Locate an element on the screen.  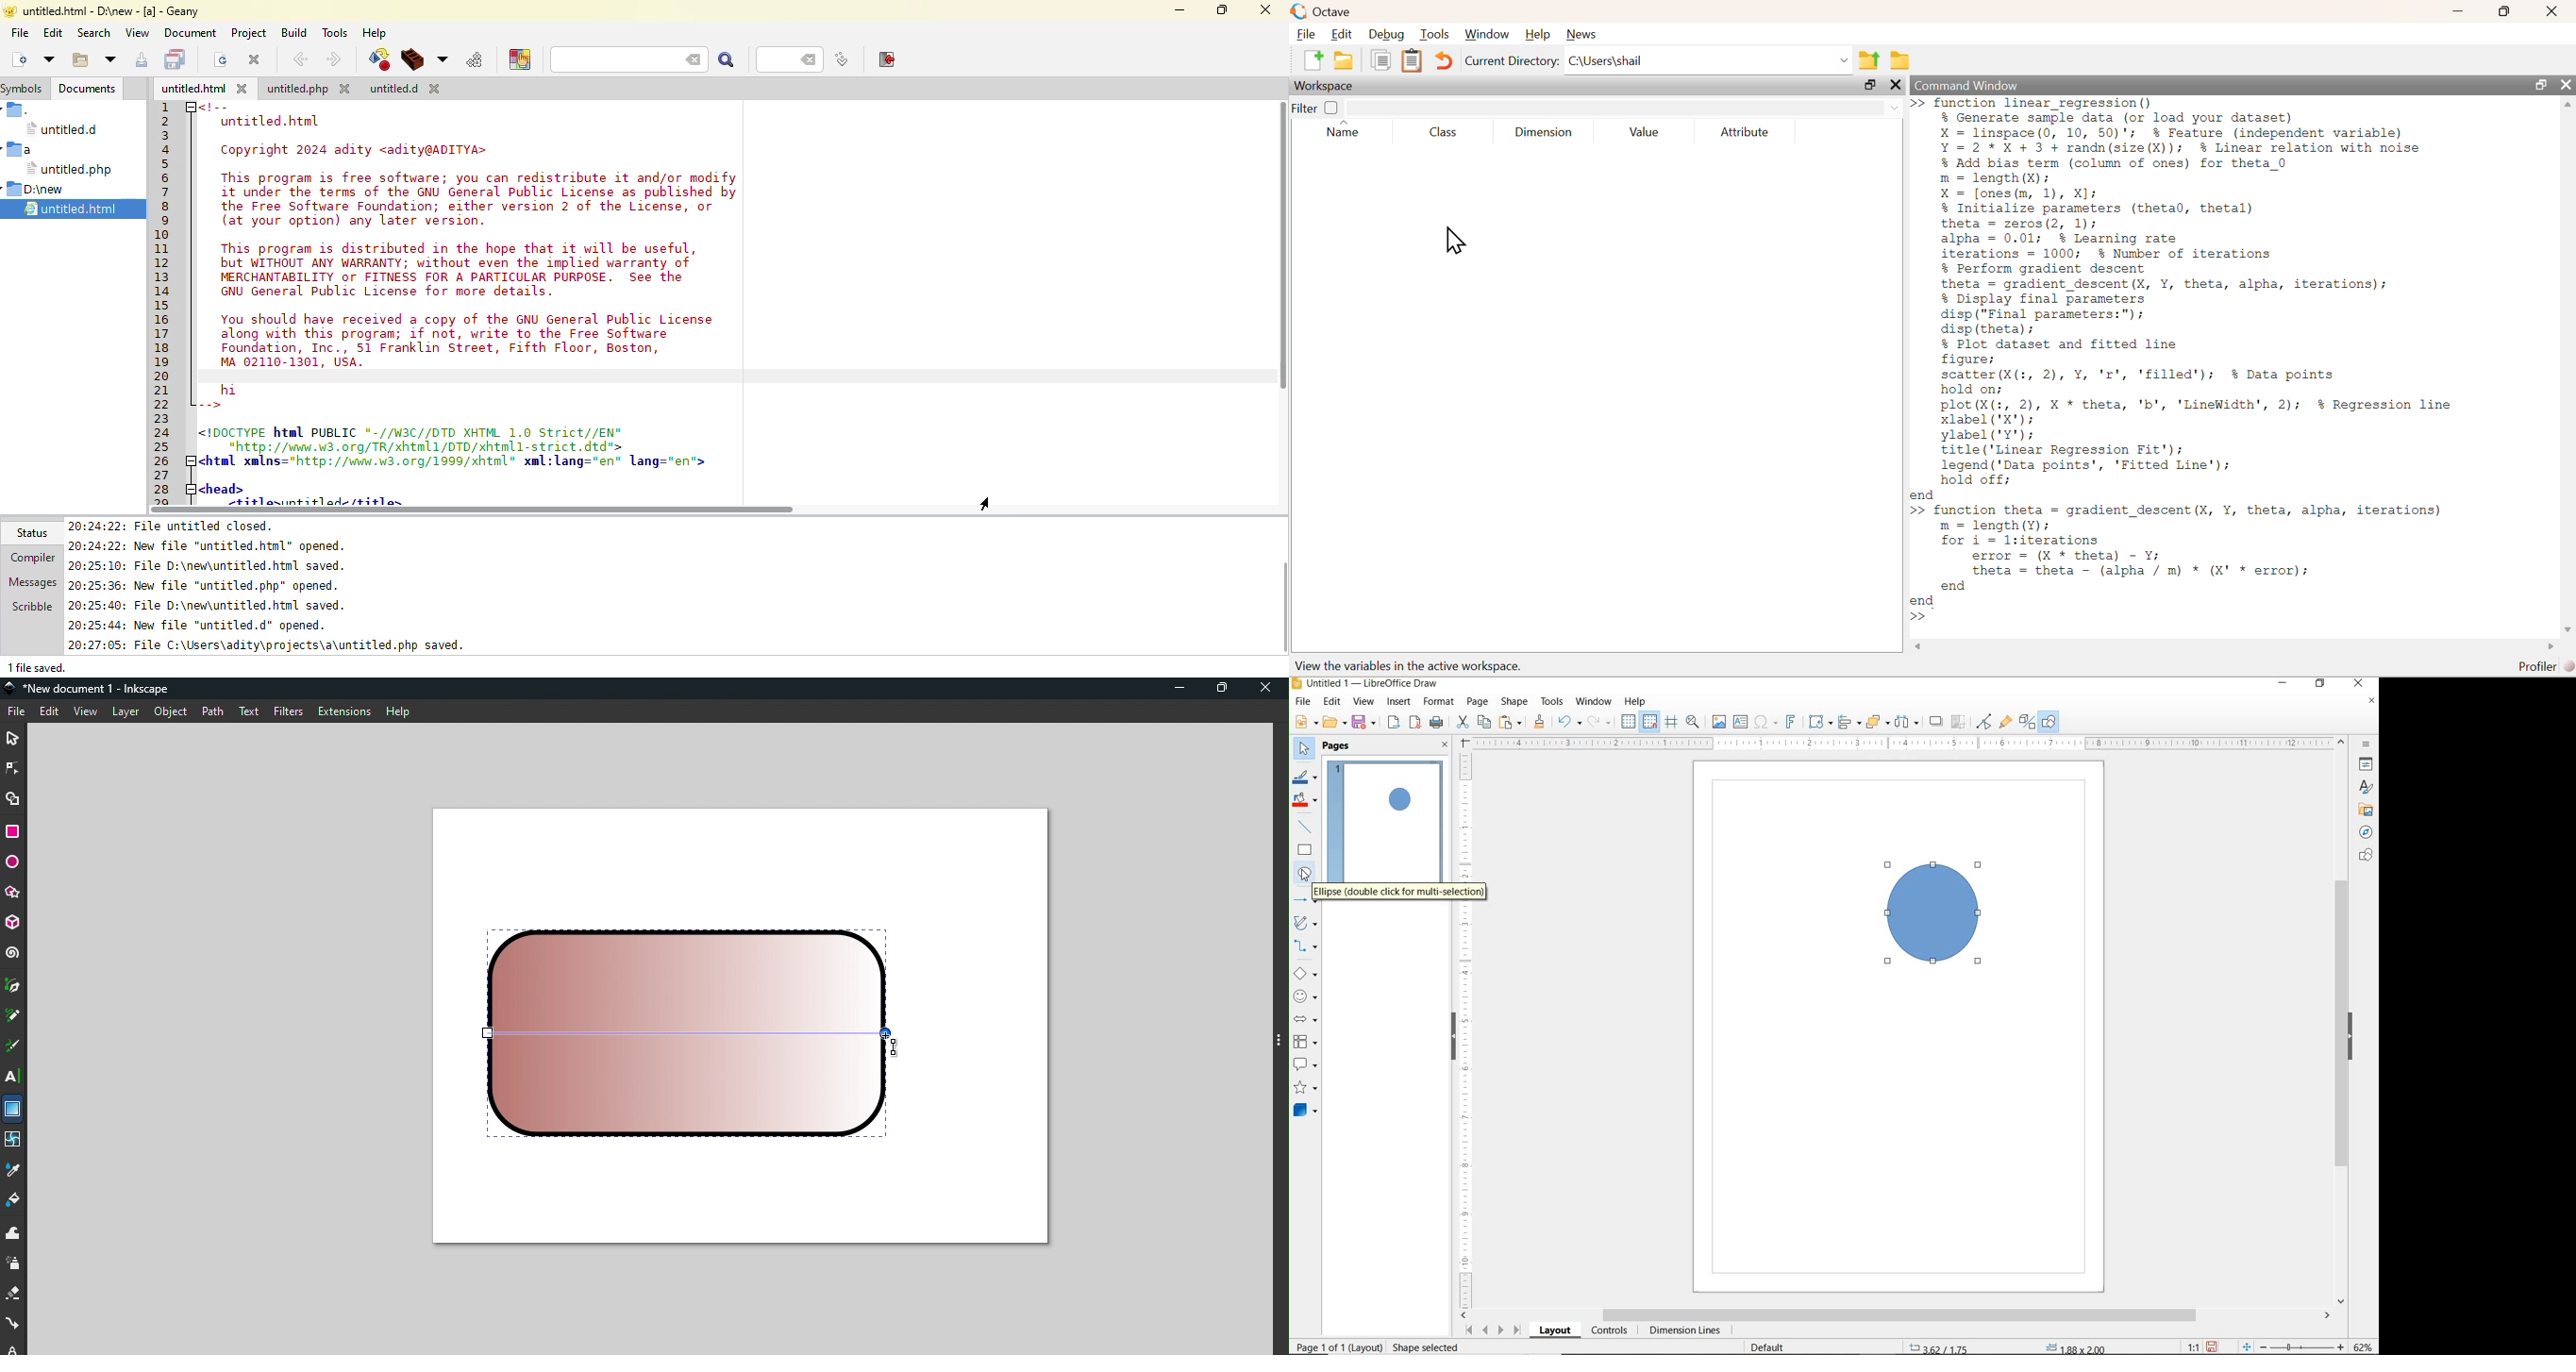
CLOSE is located at coordinates (1445, 746).